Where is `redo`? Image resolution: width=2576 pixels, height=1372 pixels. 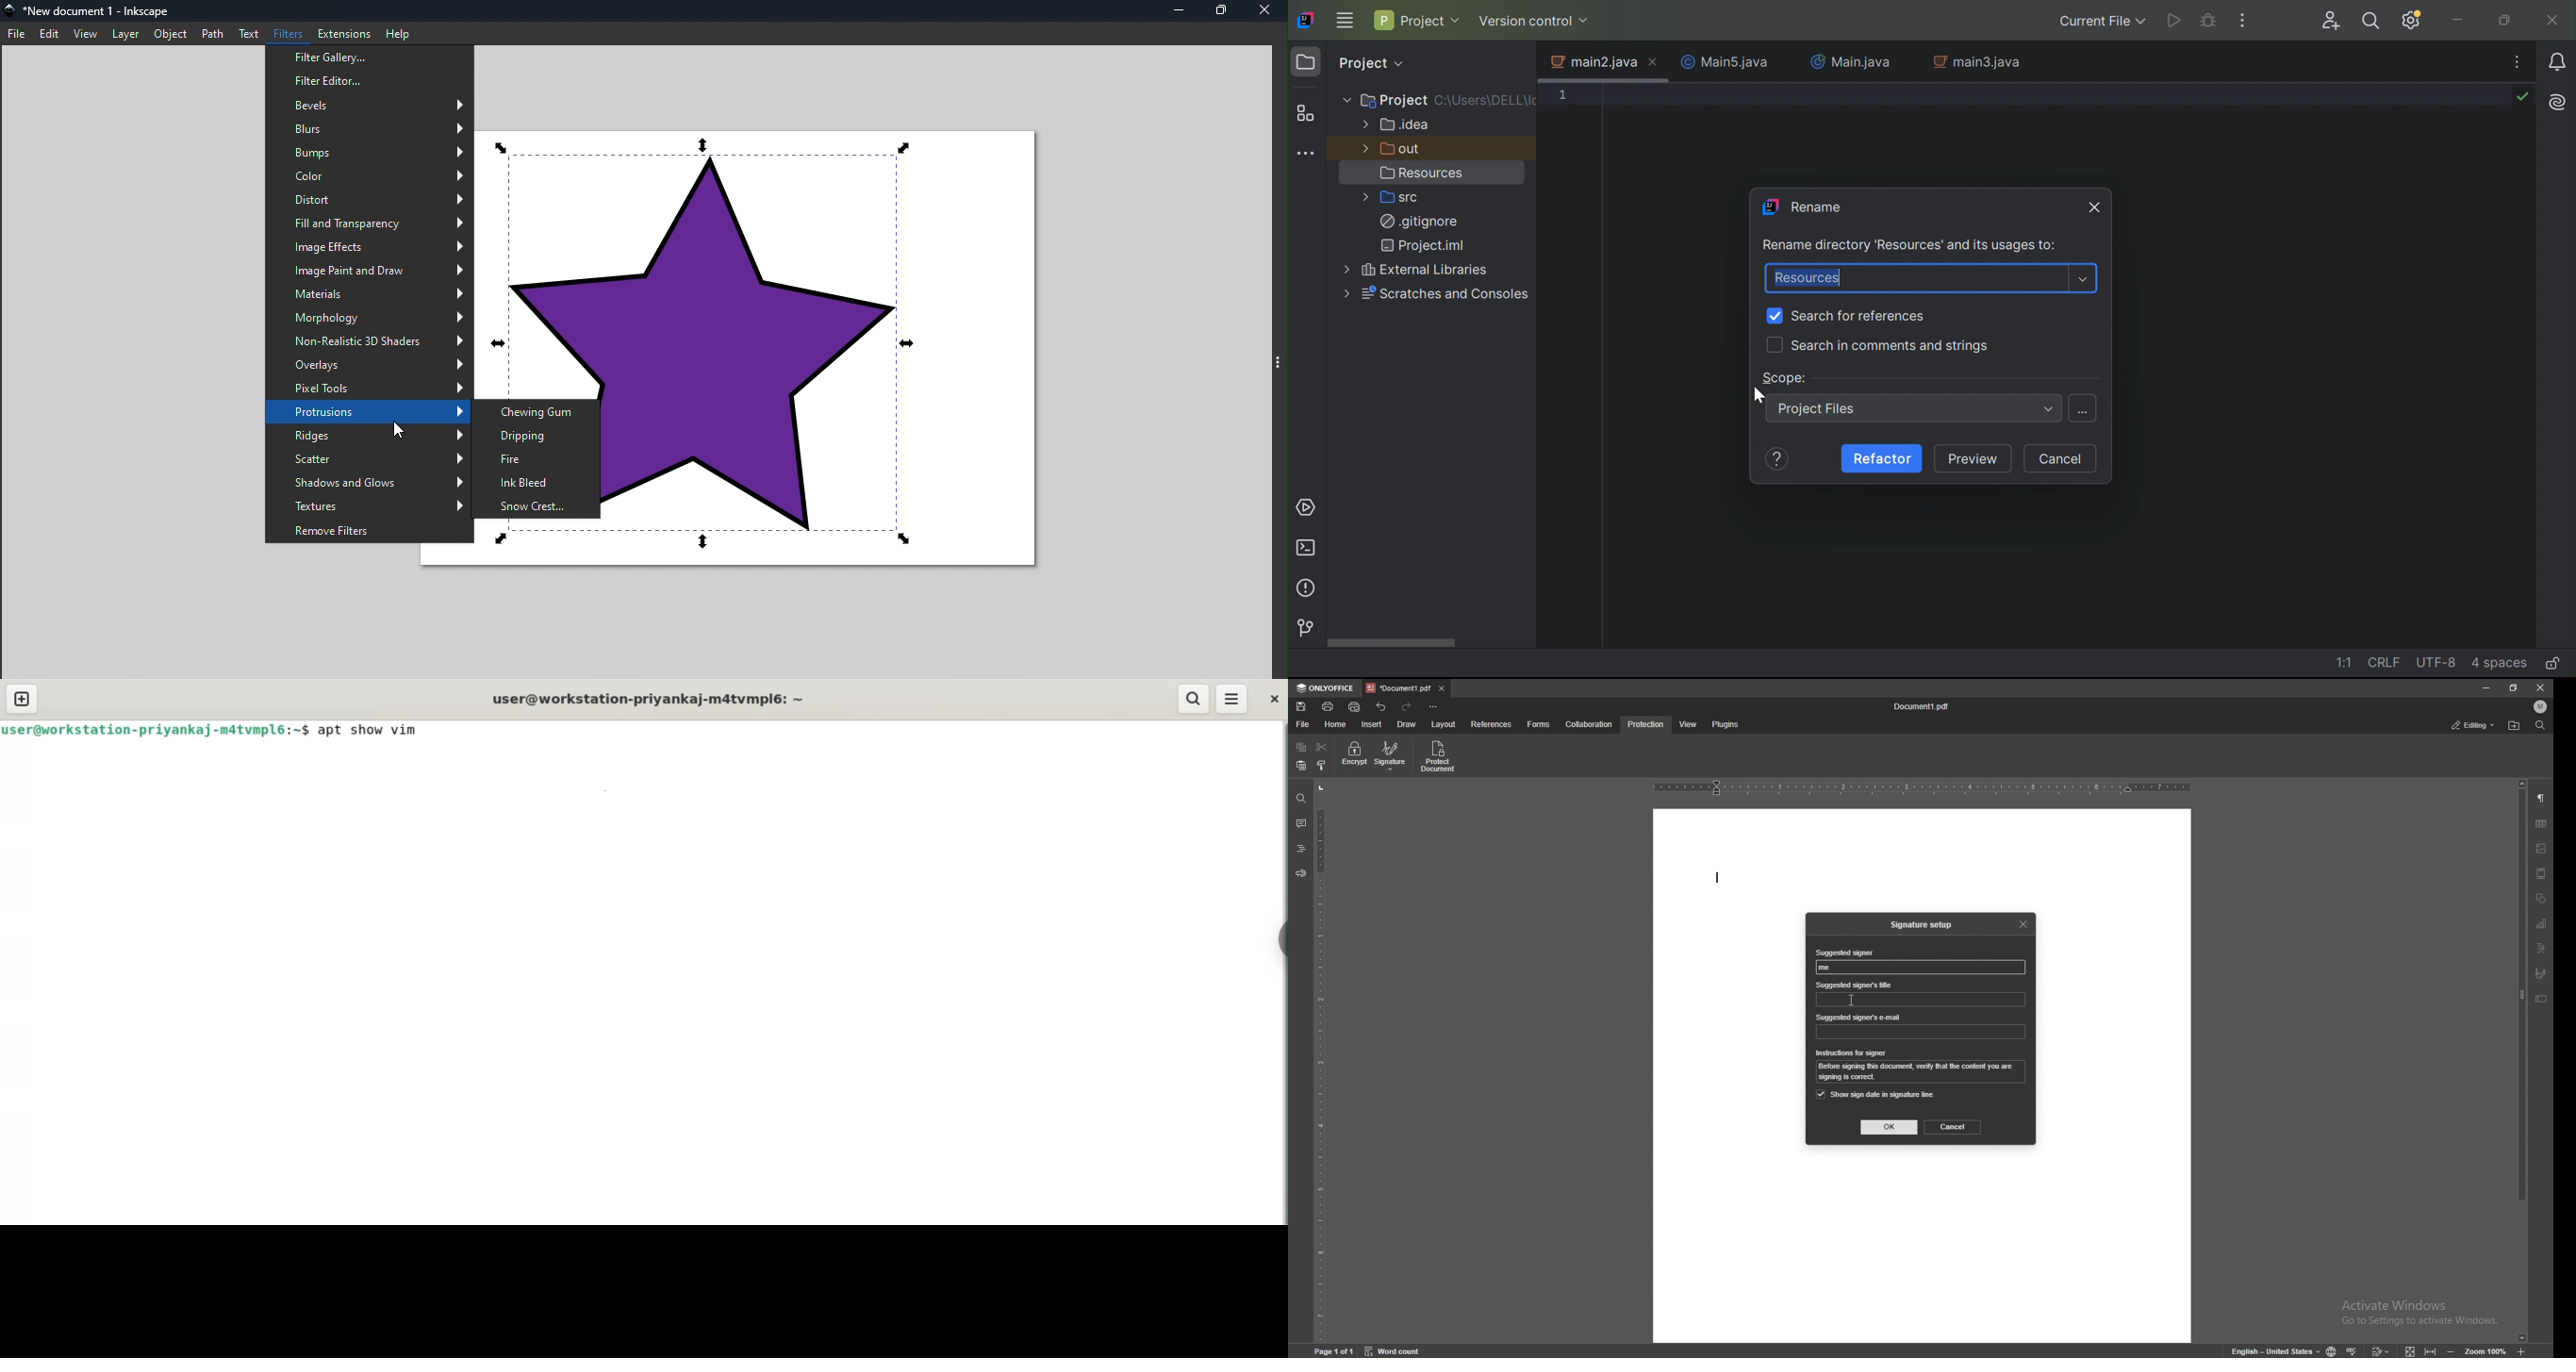 redo is located at coordinates (1407, 707).